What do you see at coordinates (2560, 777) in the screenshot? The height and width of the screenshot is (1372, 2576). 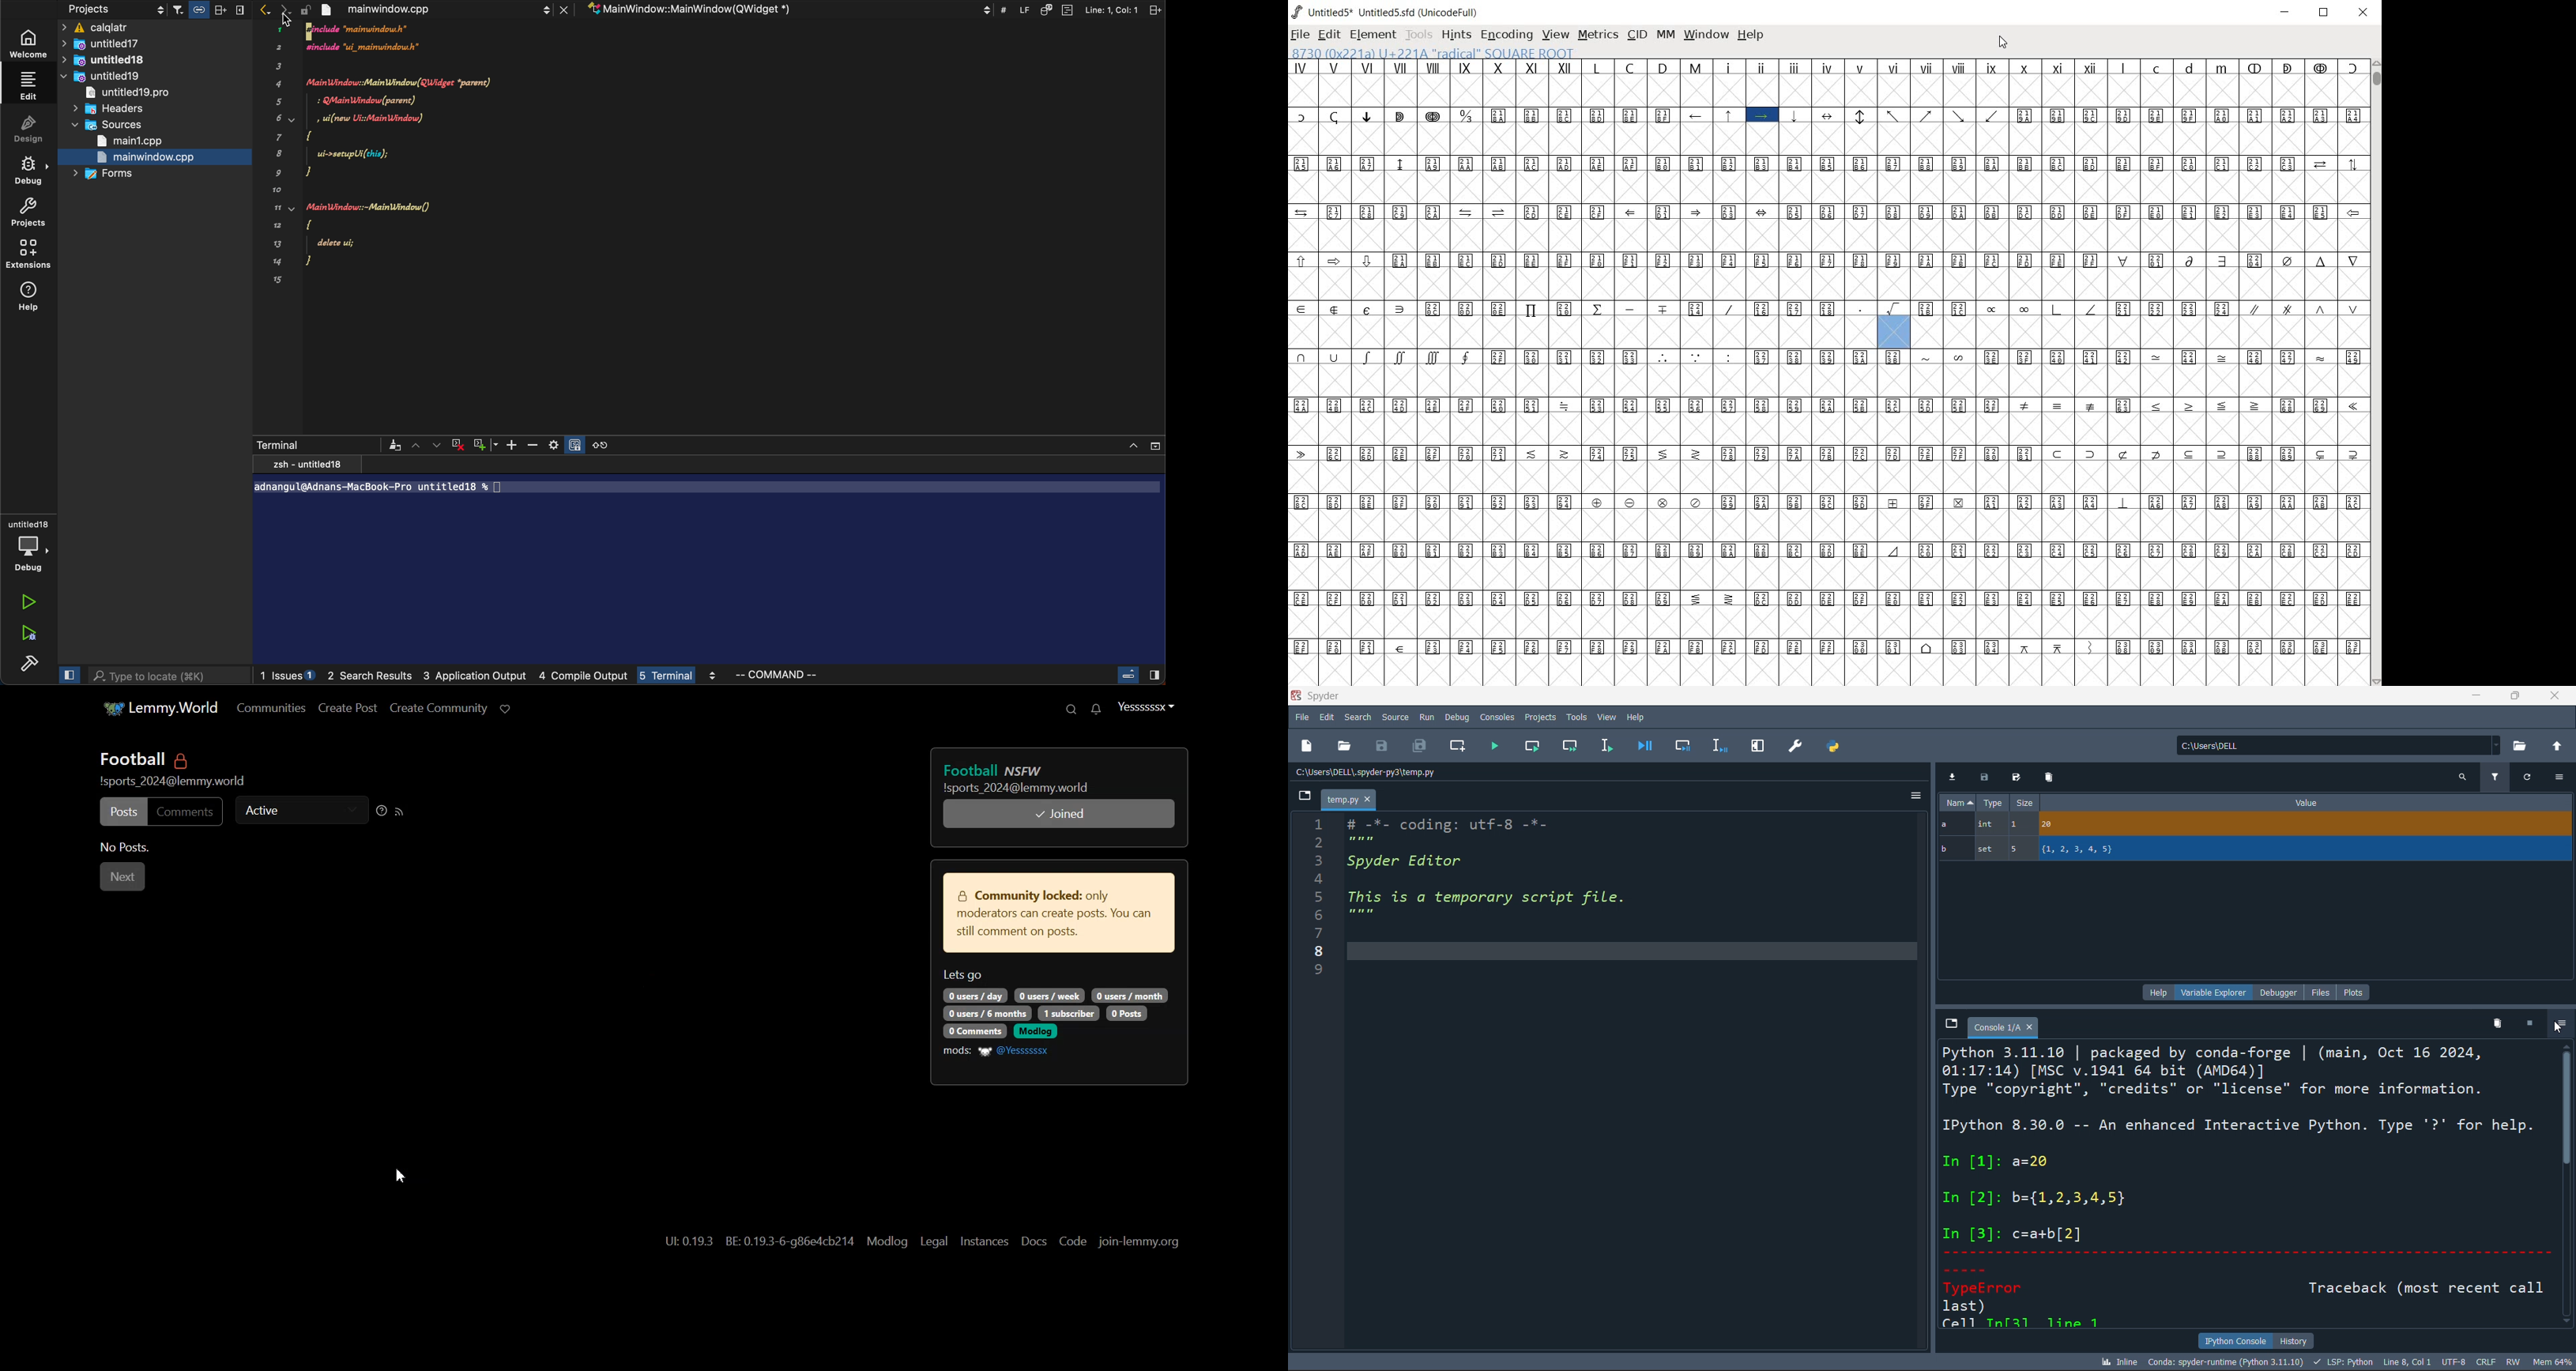 I see `options` at bounding box center [2560, 777].